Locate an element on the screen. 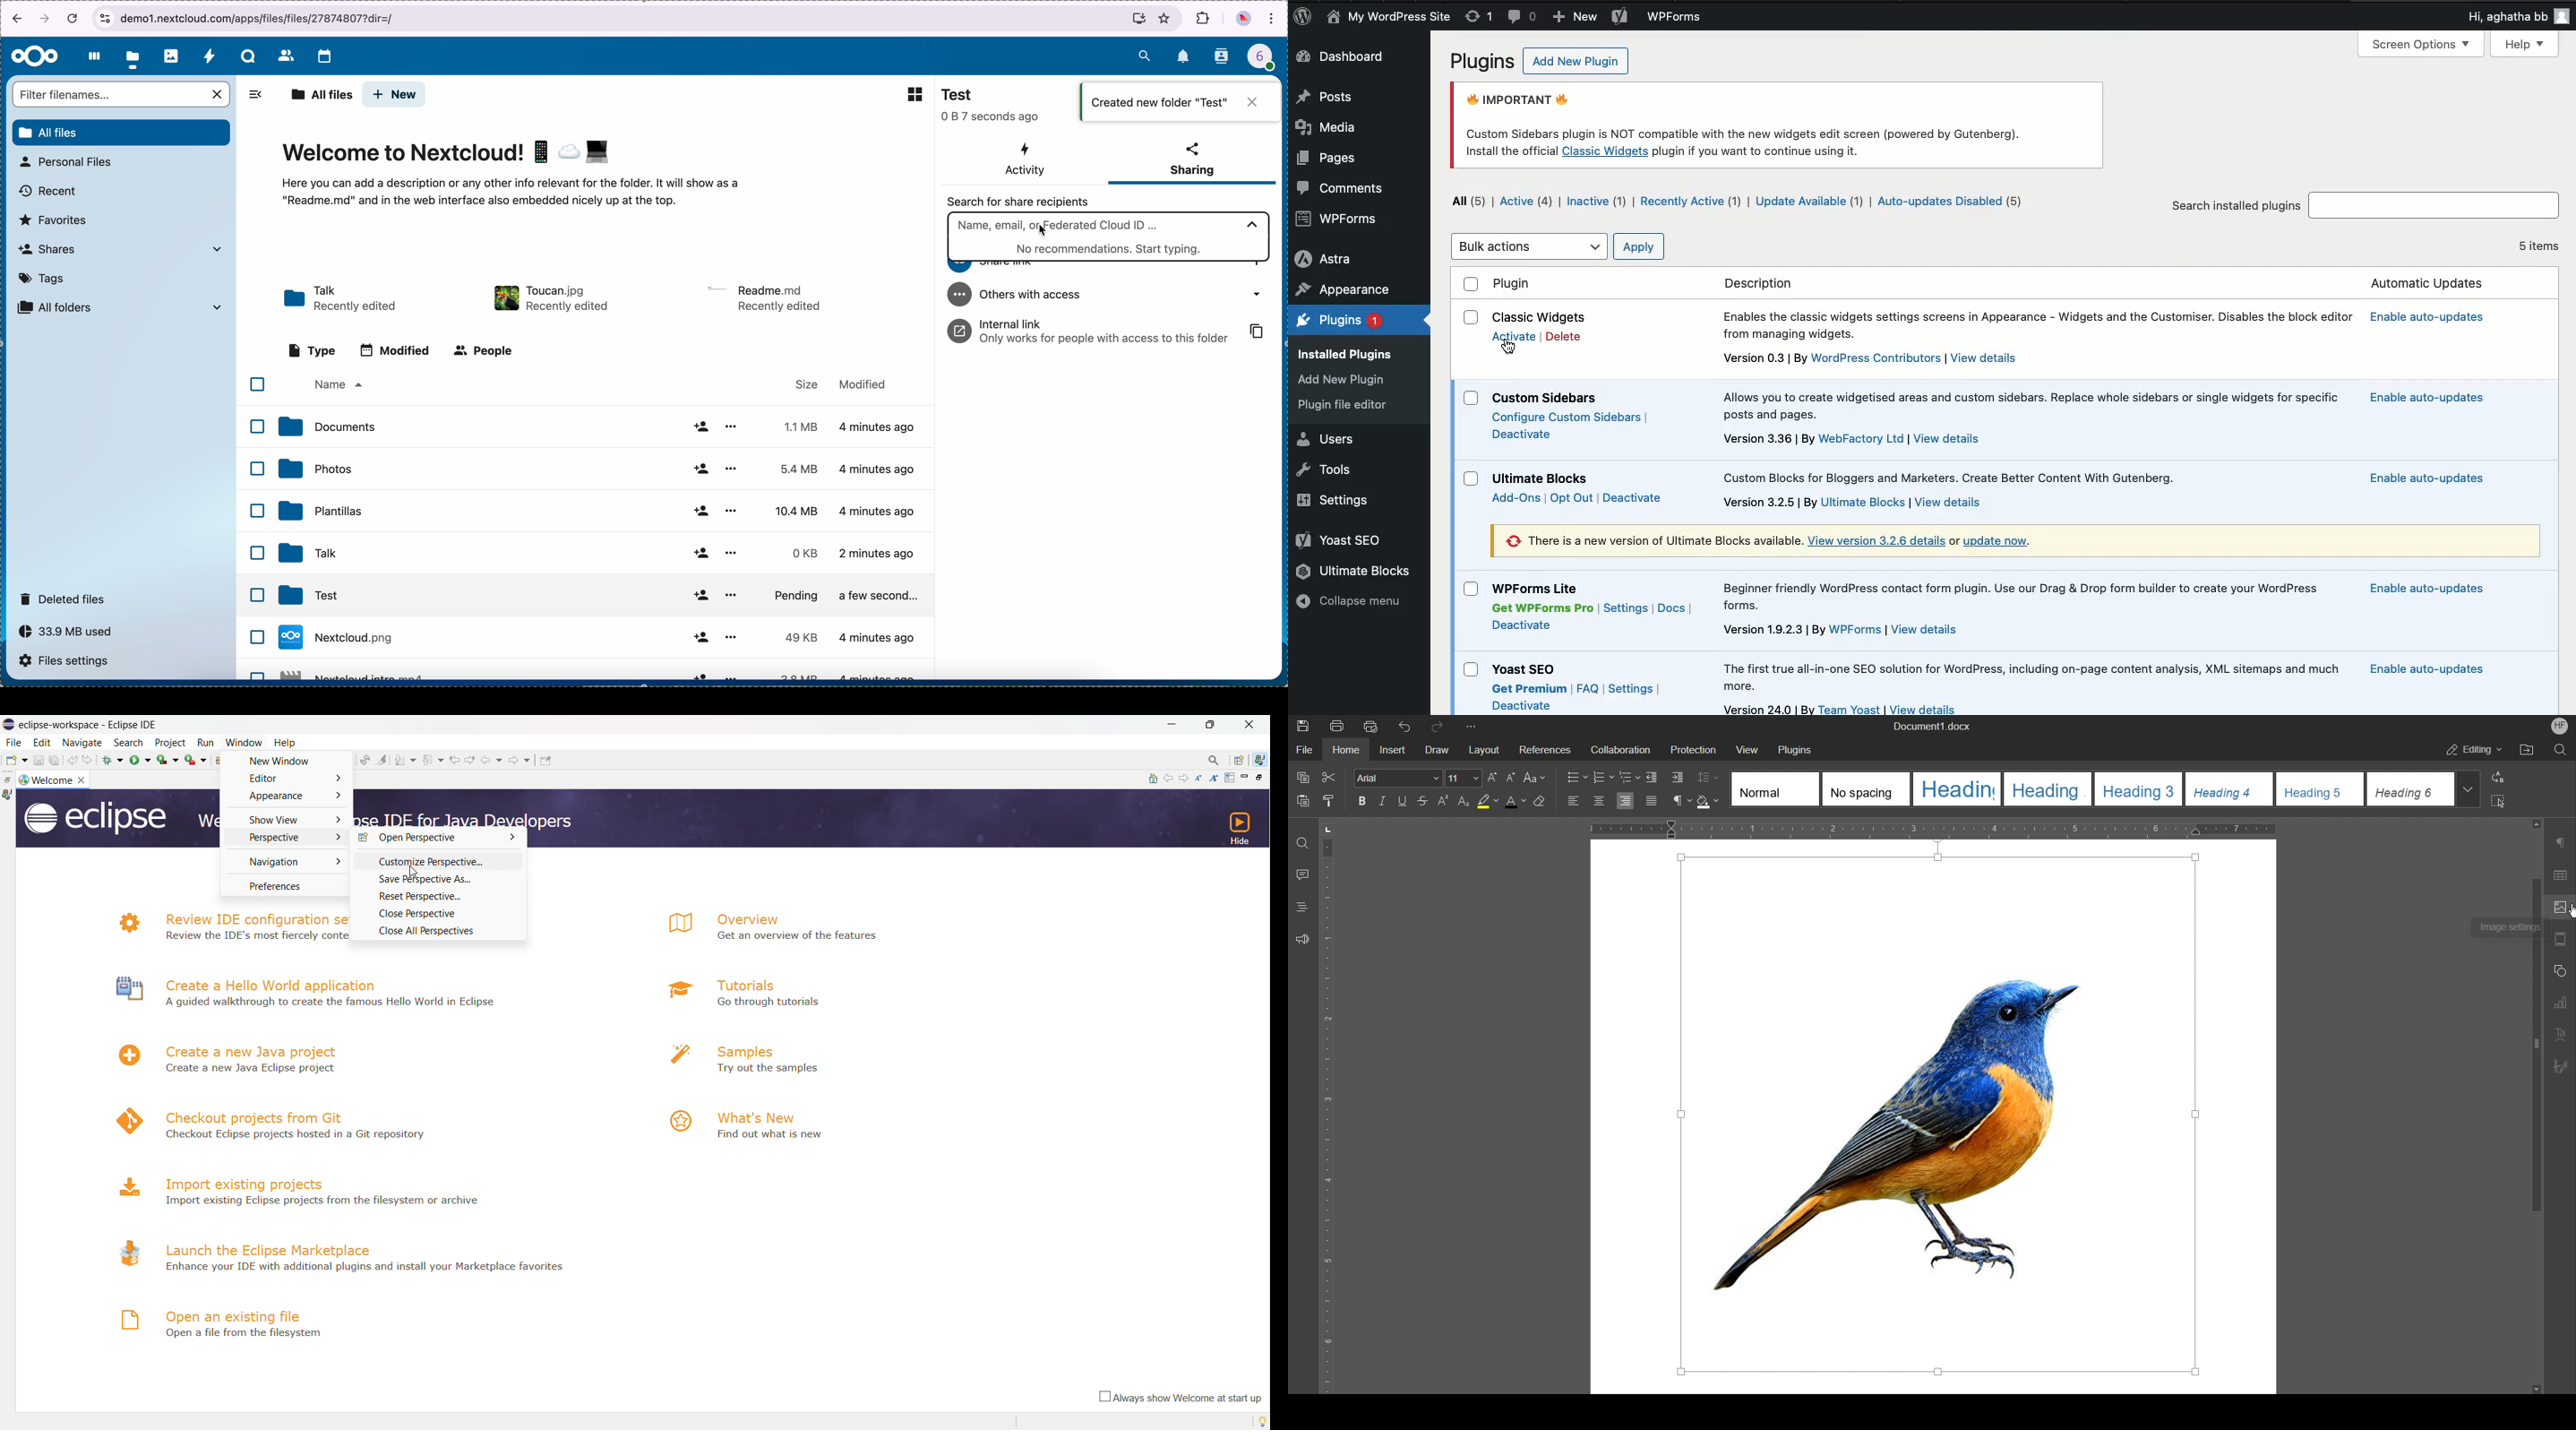 The height and width of the screenshot is (1456, 2576). sharing is located at coordinates (1191, 162).